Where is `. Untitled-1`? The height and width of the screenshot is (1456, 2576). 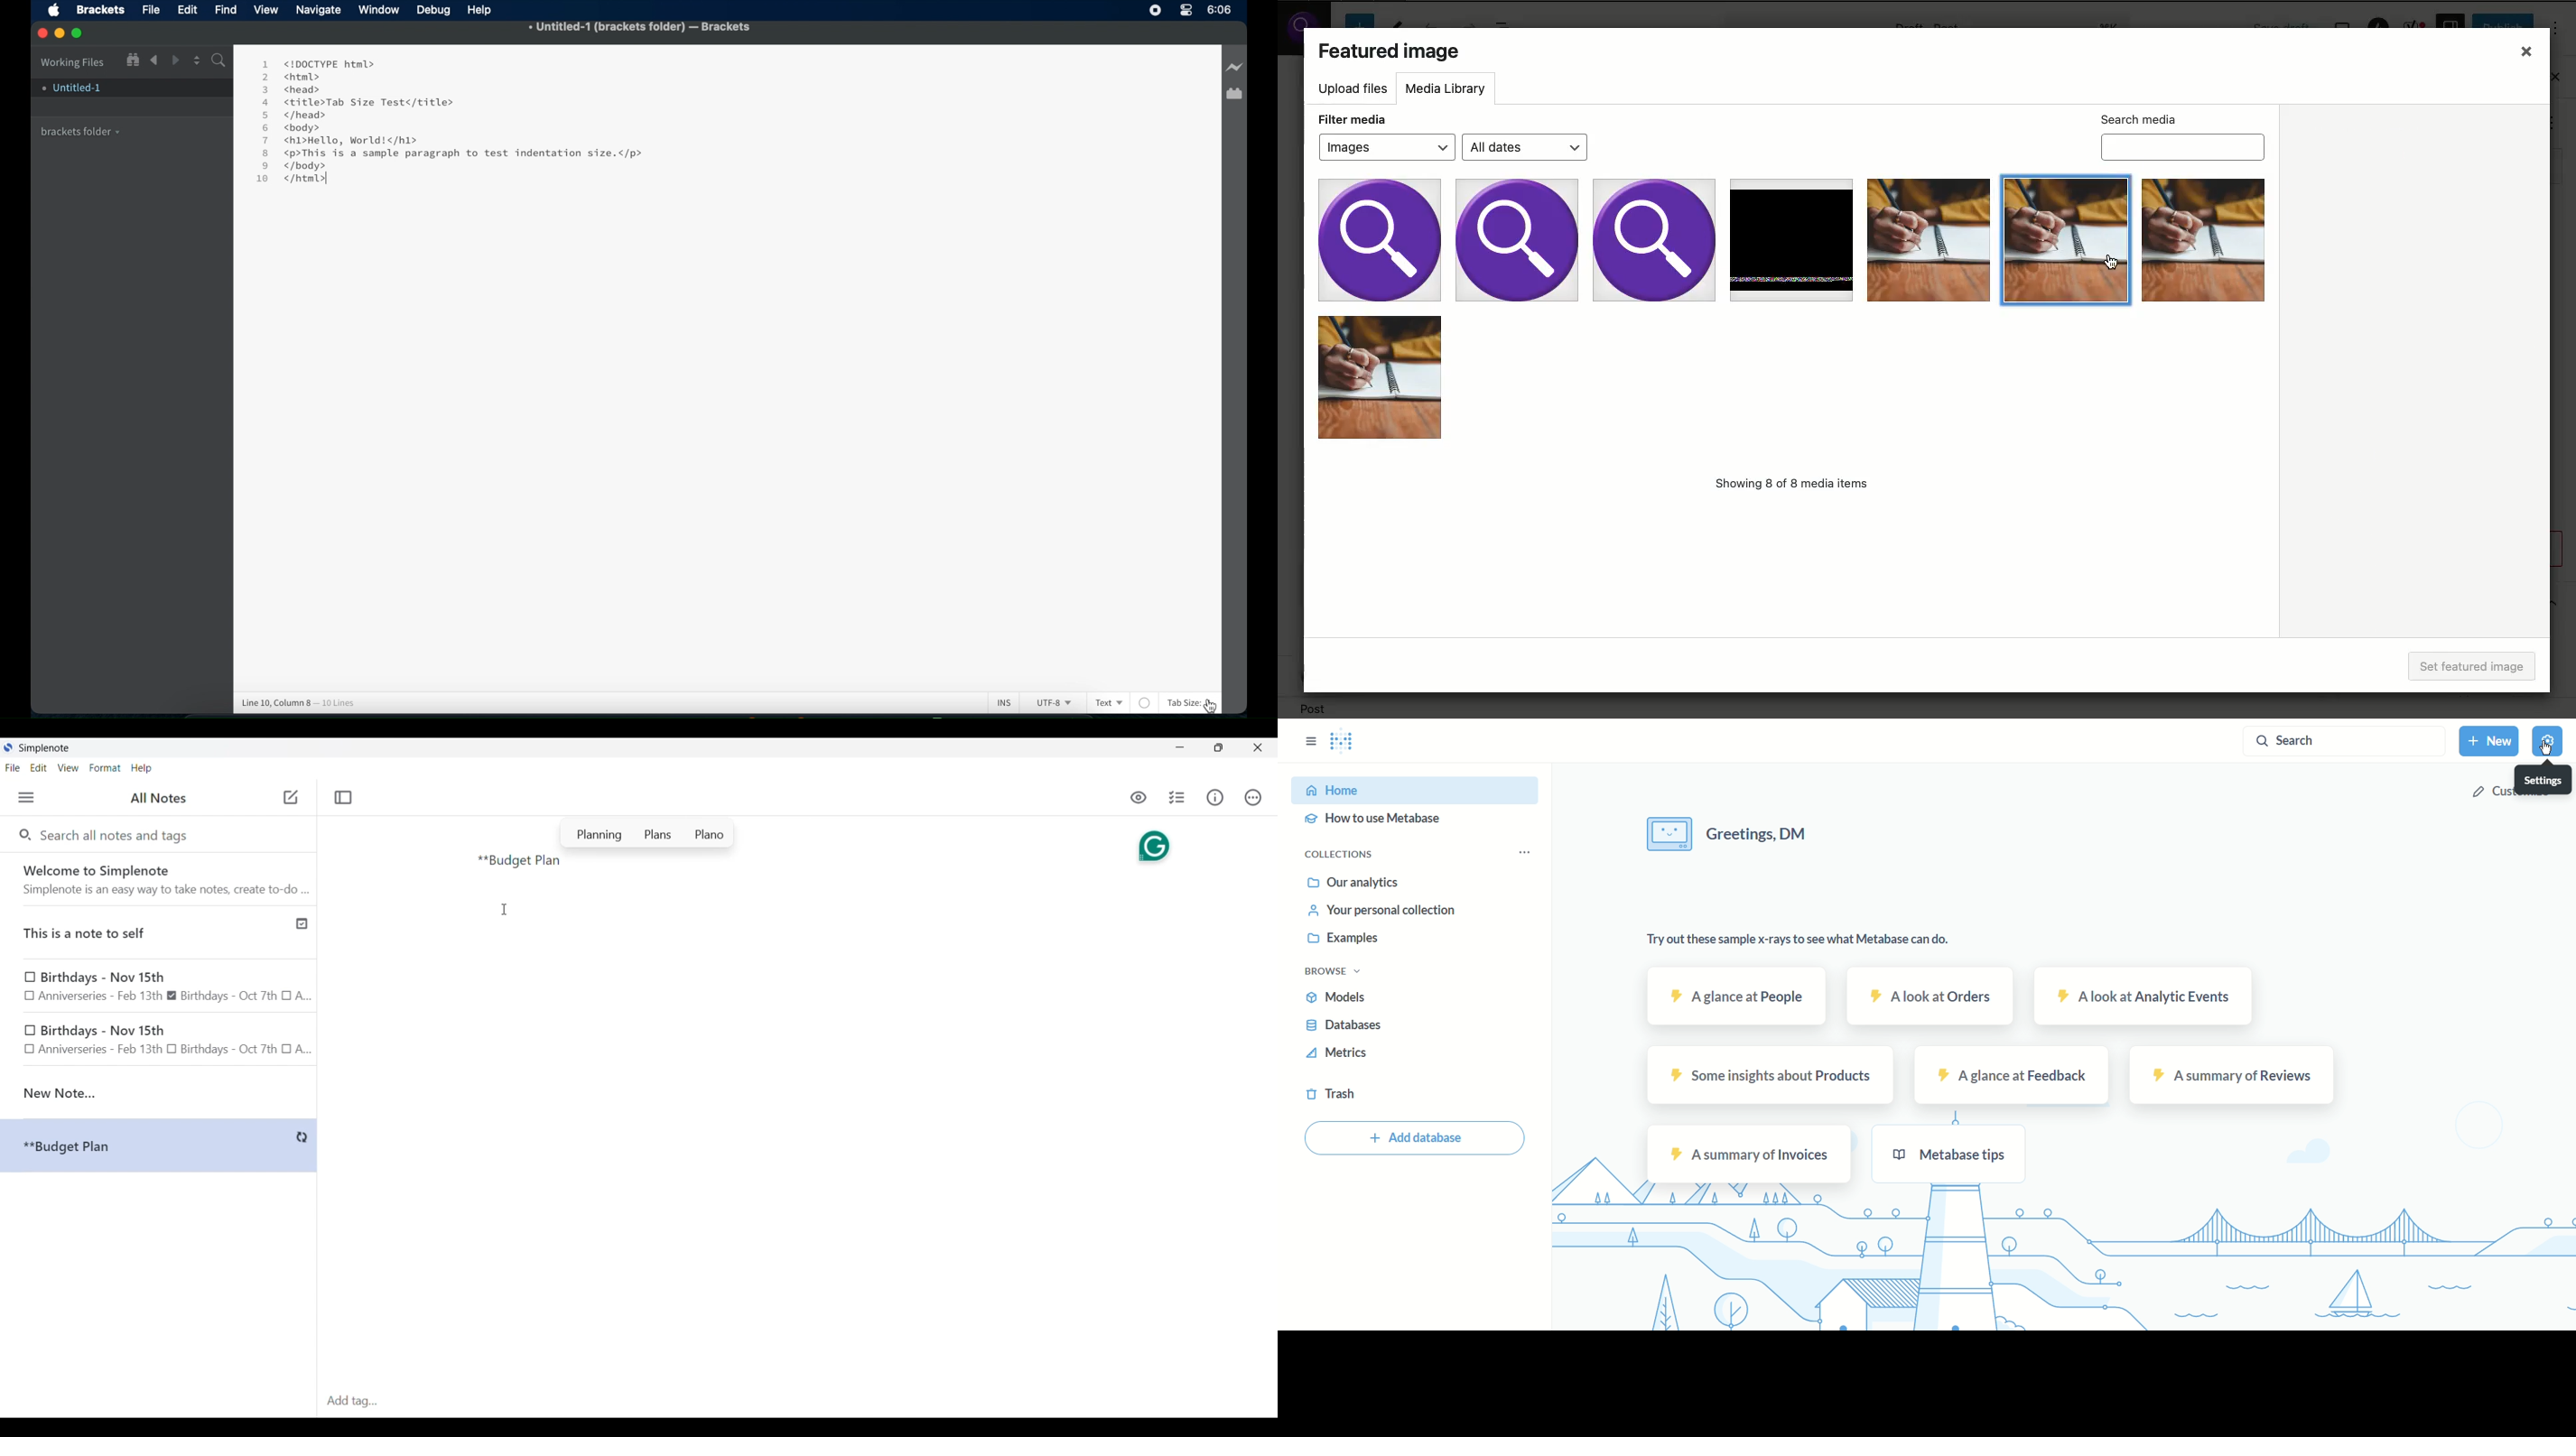
. Untitled-1 is located at coordinates (71, 88).